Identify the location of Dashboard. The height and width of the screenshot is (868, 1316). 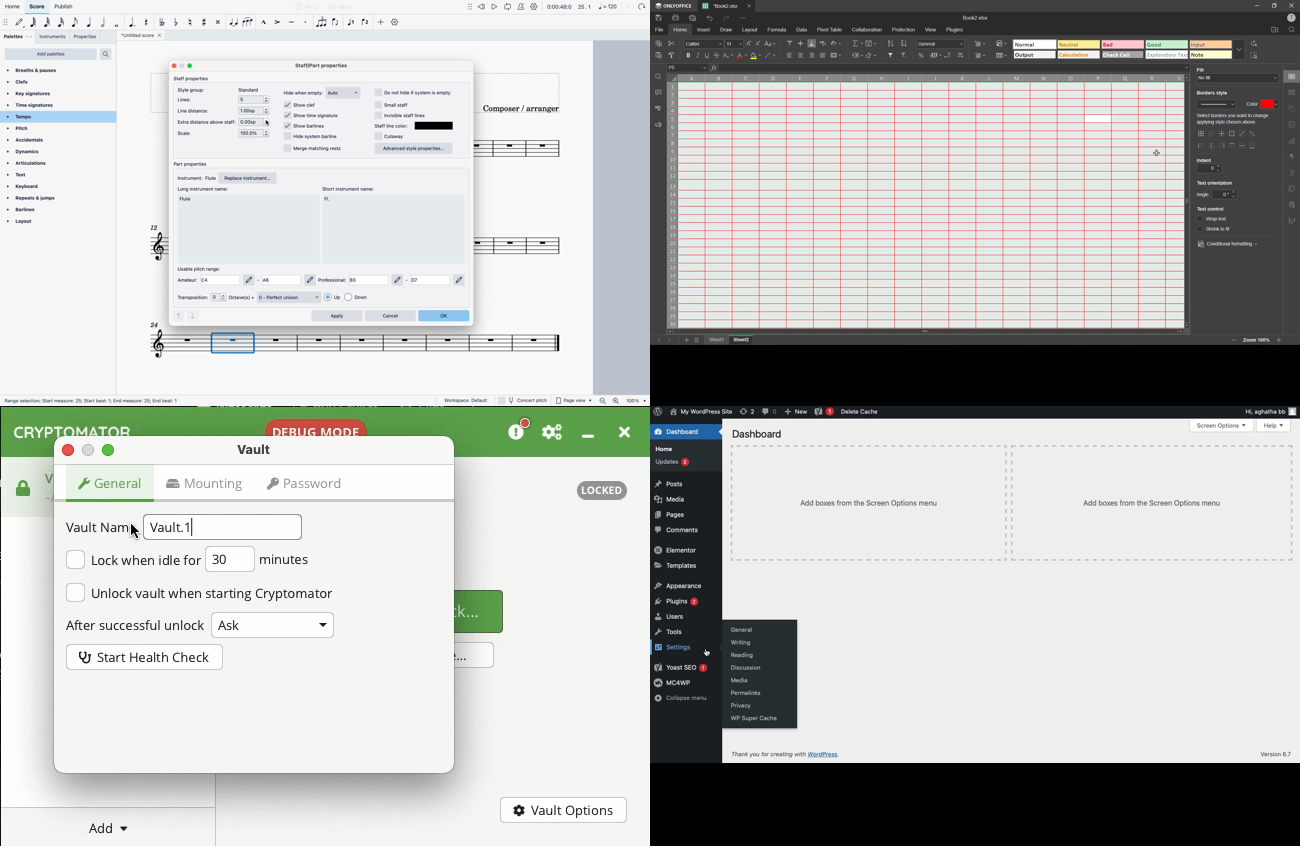
(679, 432).